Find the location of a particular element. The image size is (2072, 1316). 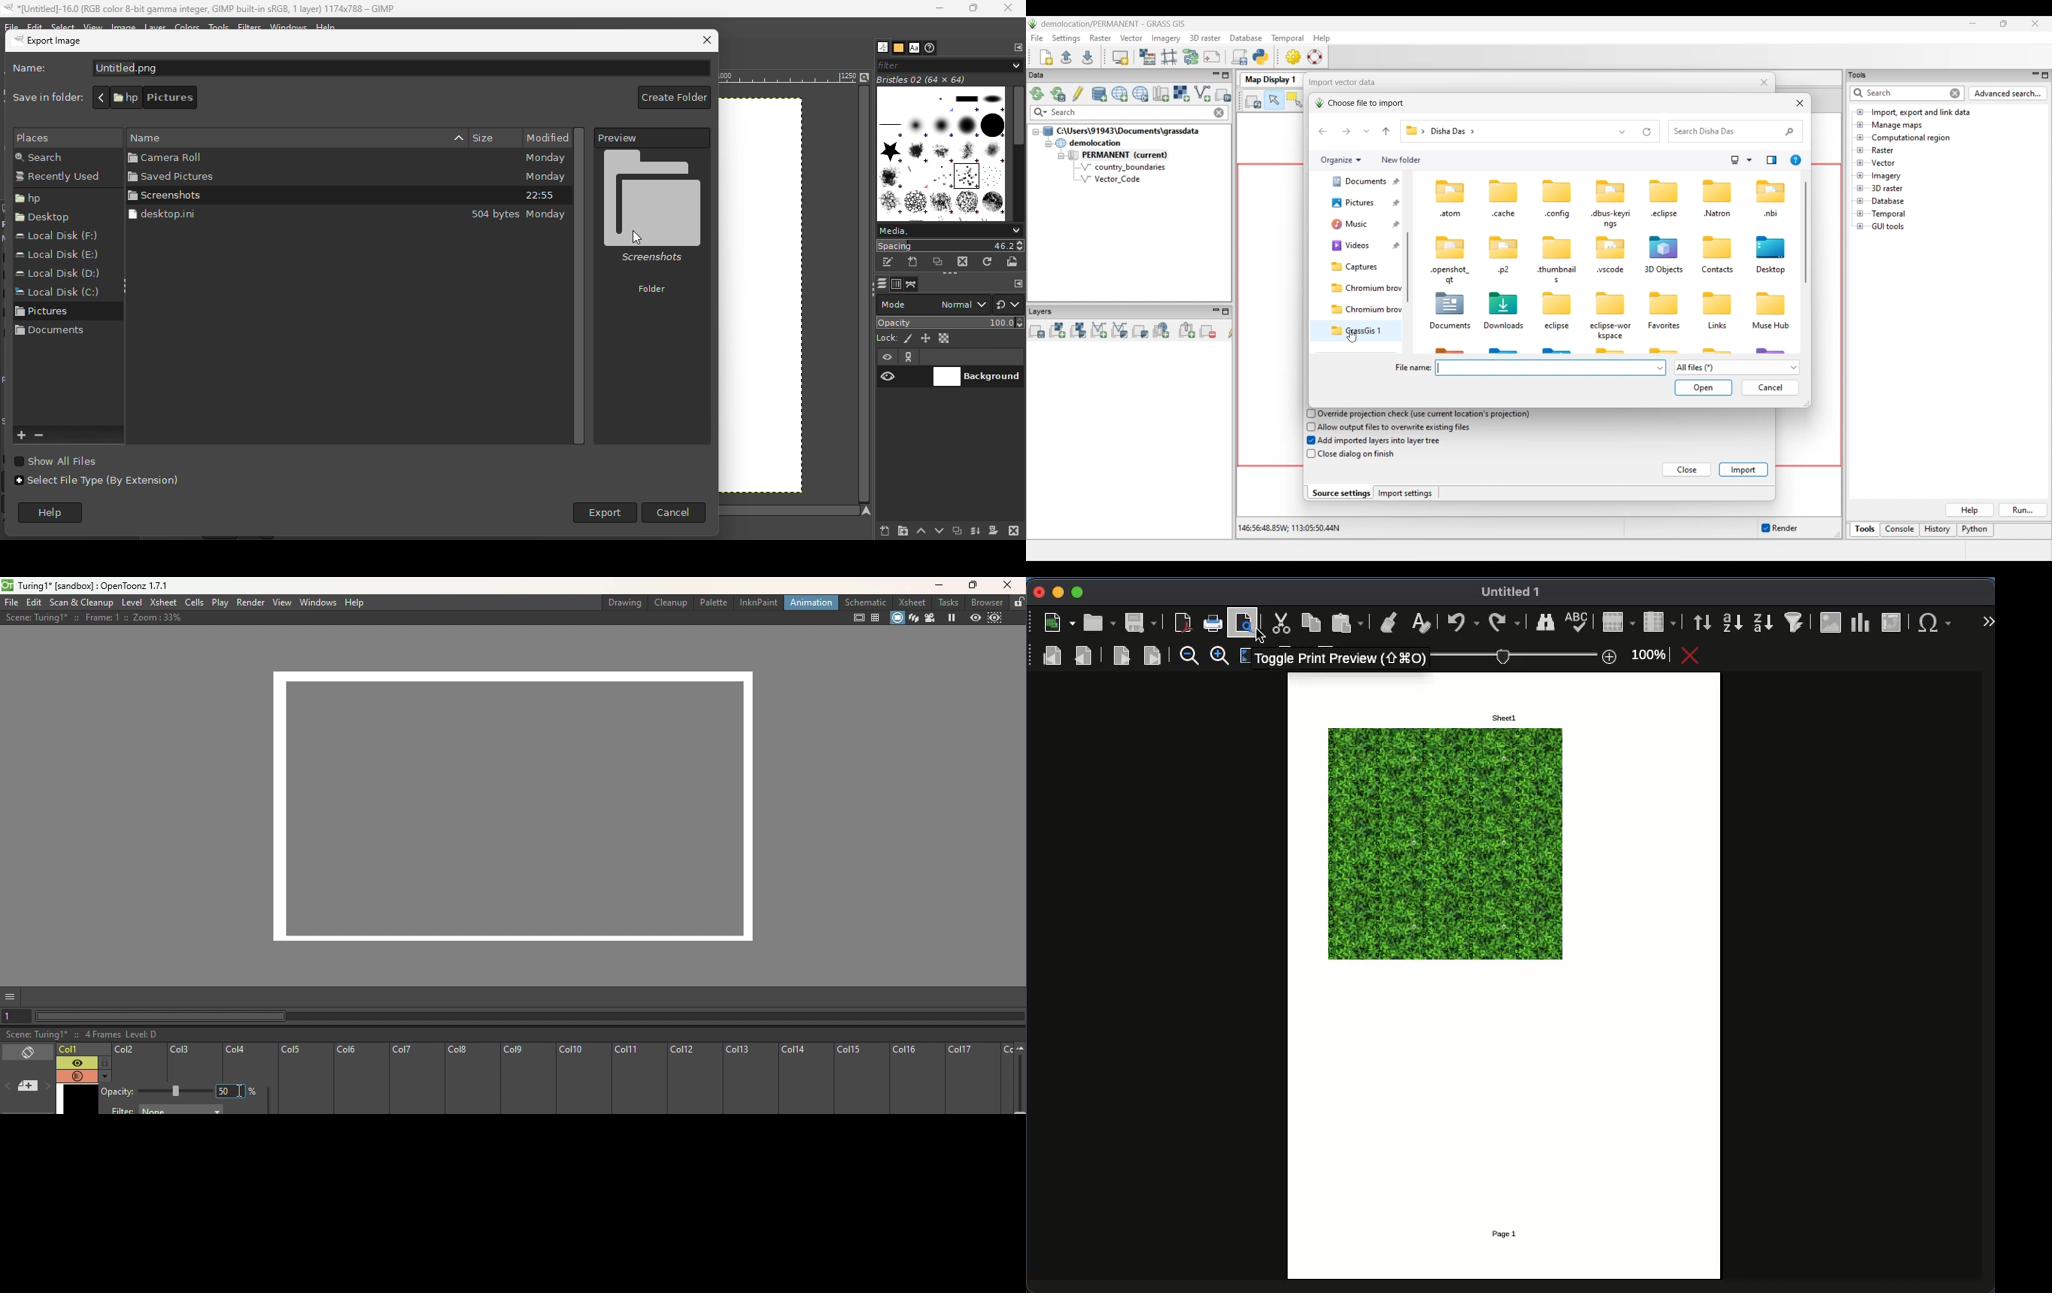

desktop.ini is located at coordinates (256, 214).